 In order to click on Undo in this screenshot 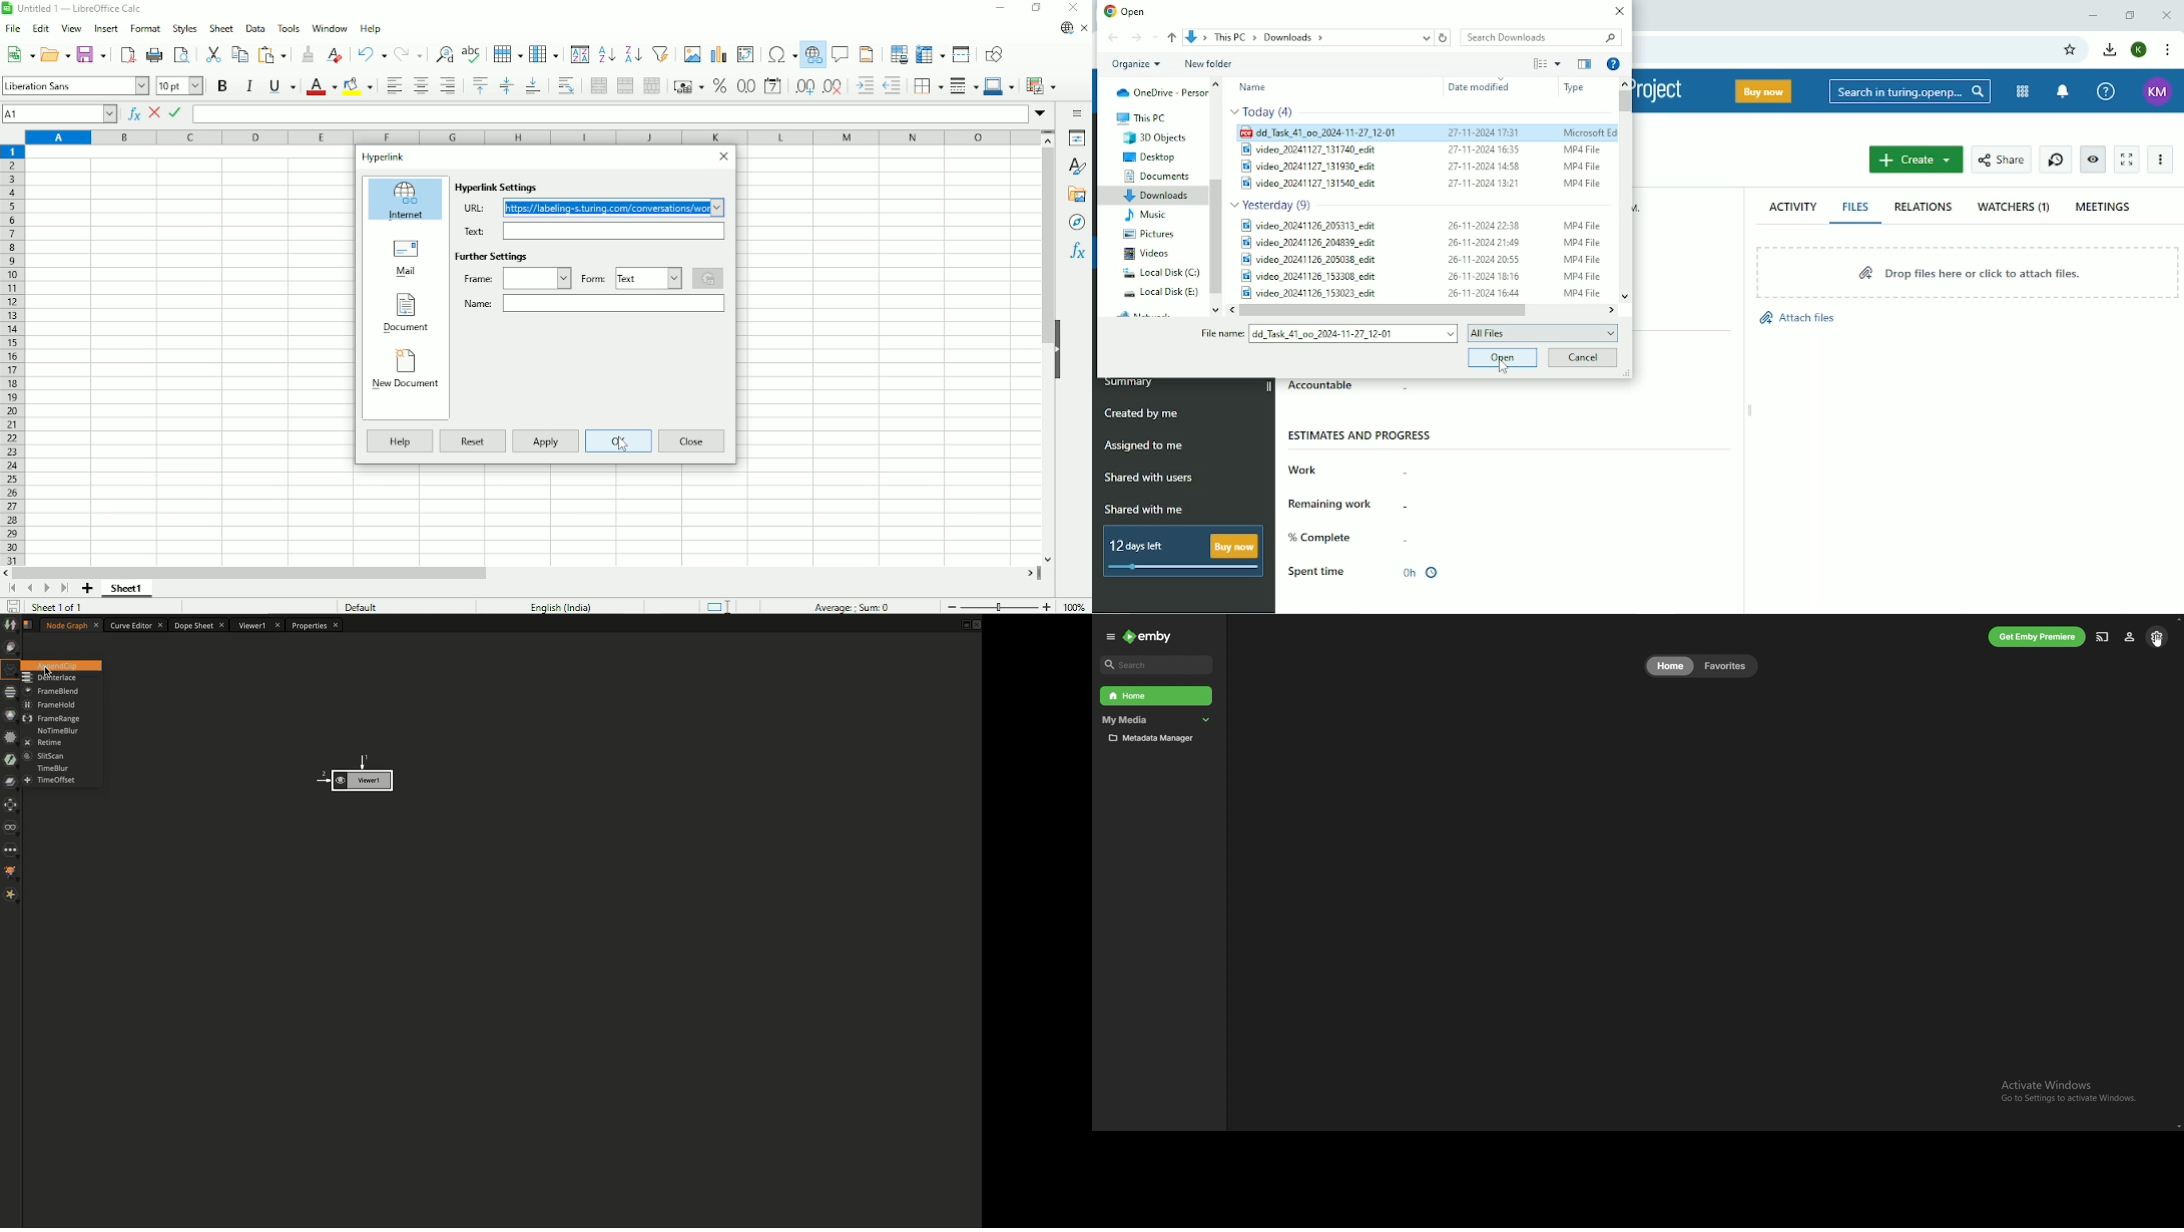, I will do `click(372, 54)`.